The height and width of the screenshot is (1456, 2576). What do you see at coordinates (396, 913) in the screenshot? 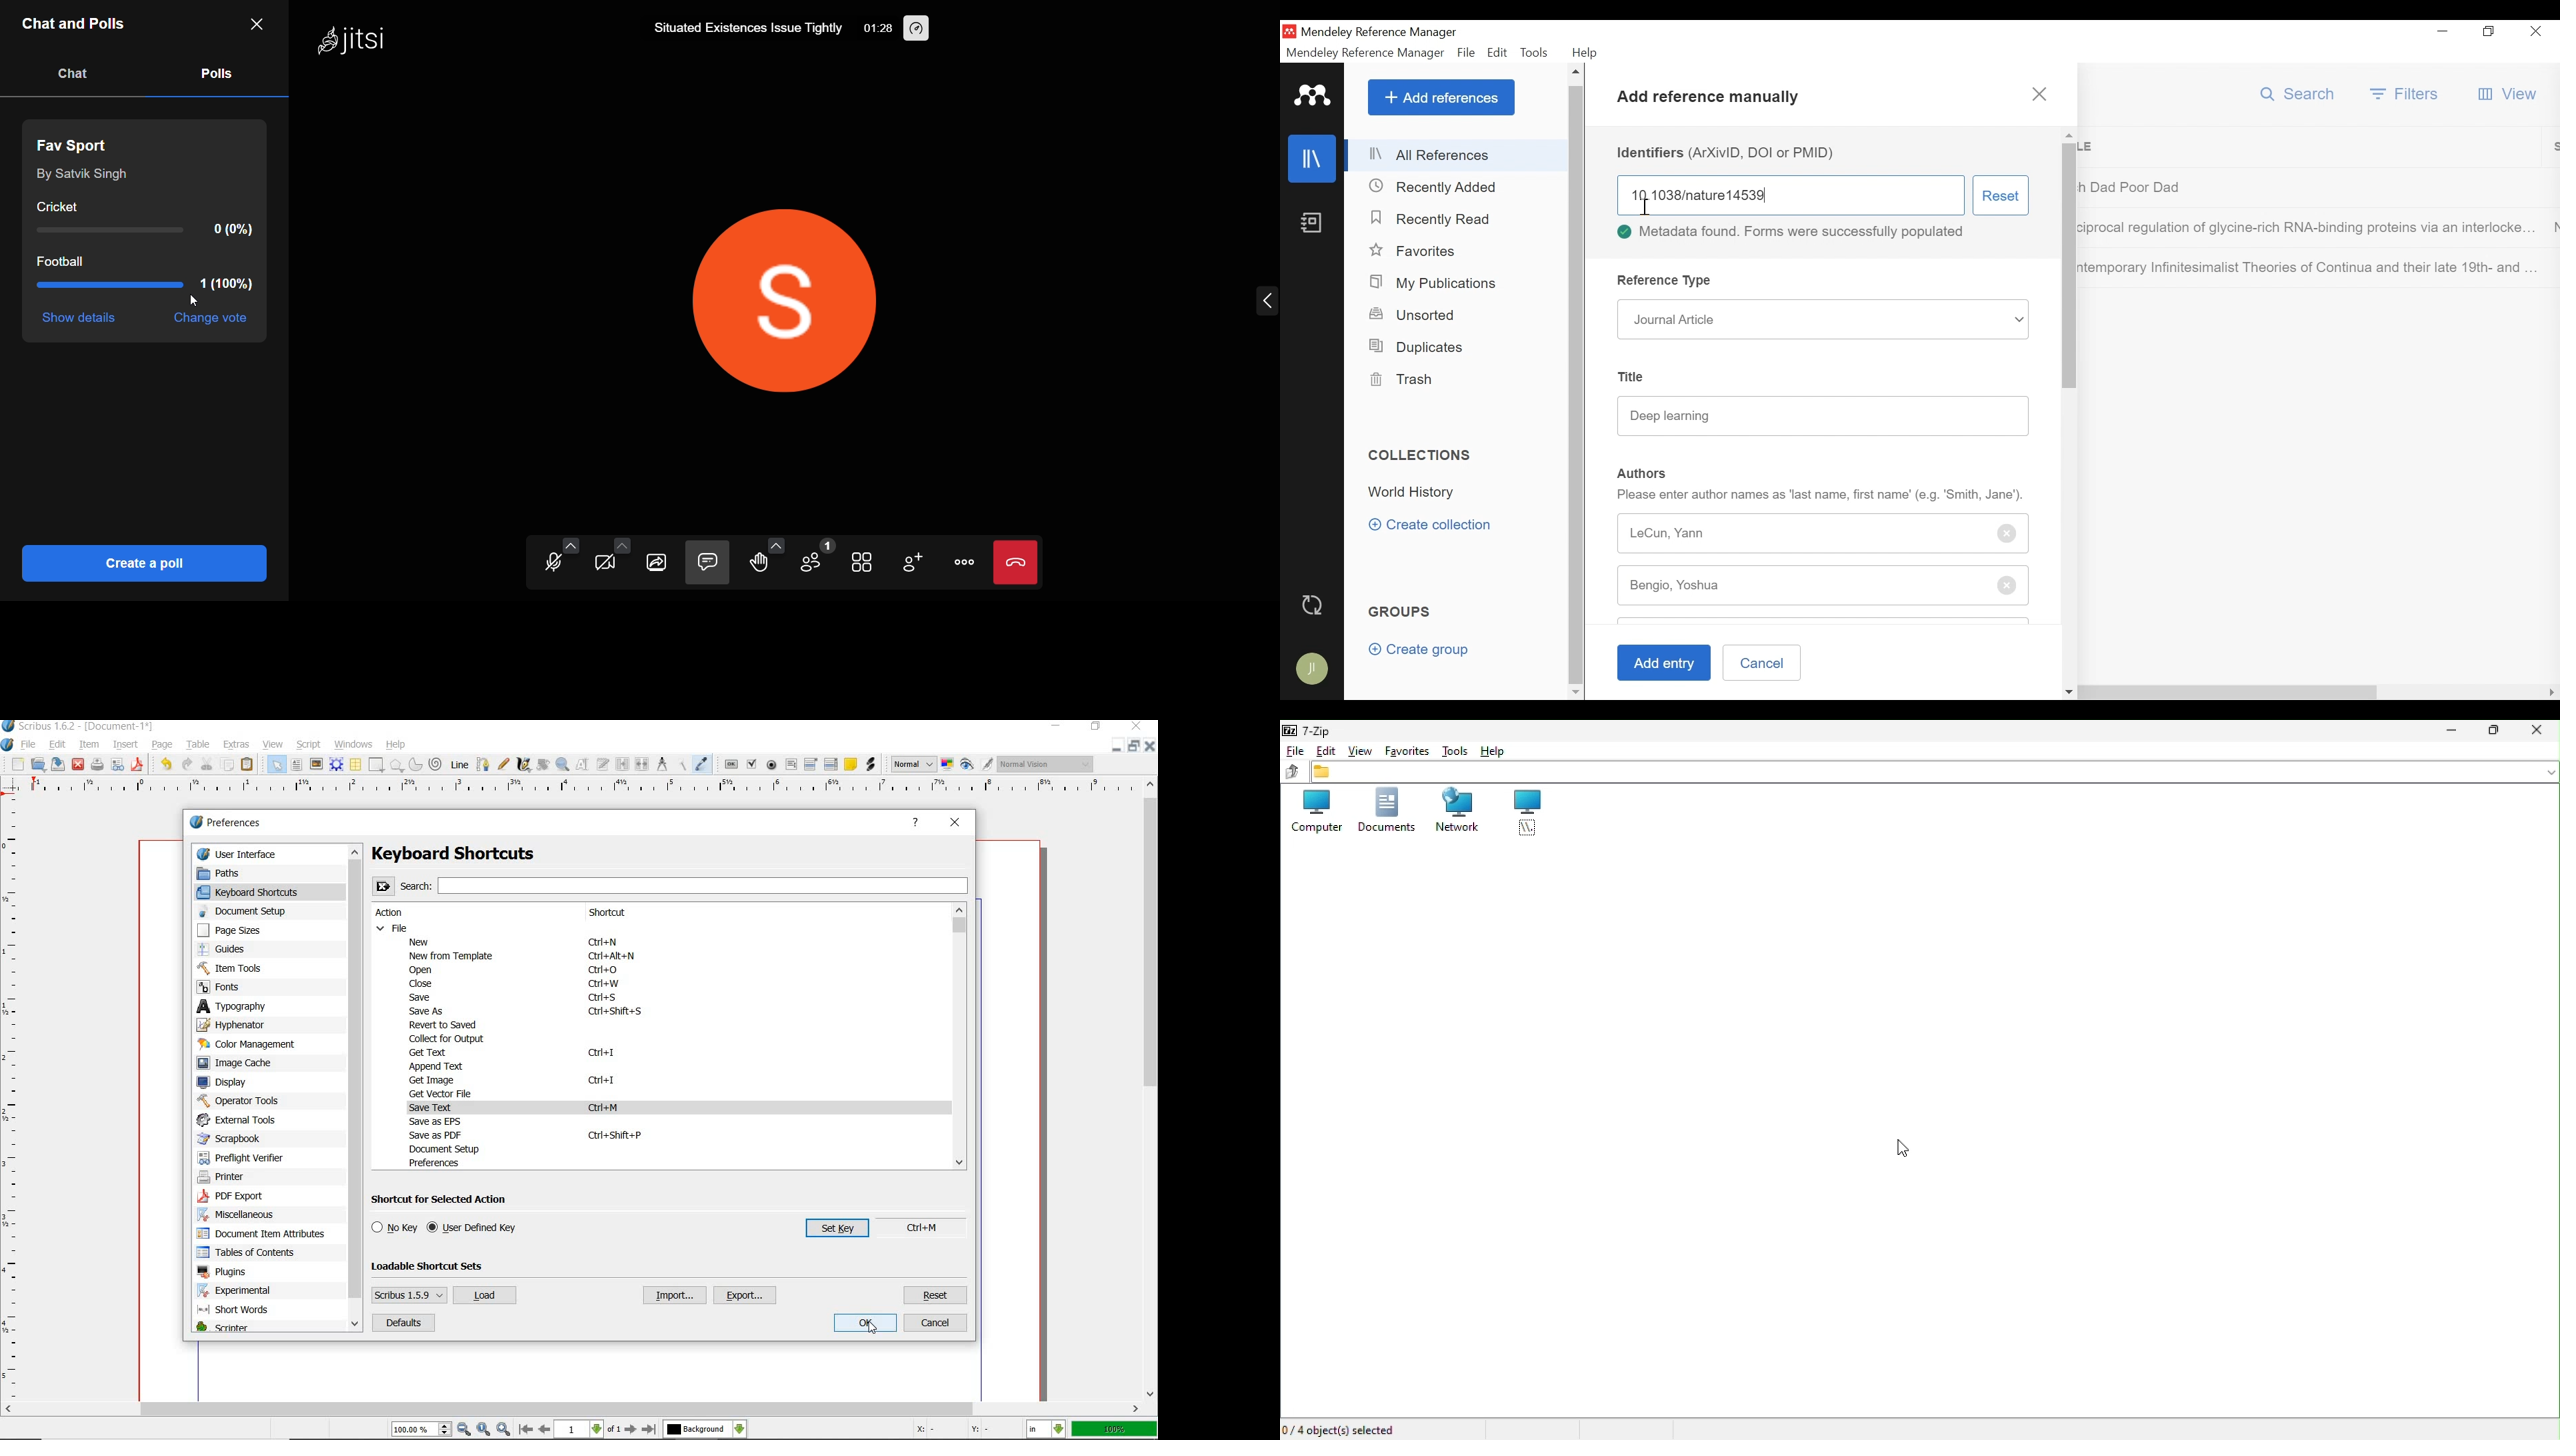
I see `action` at bounding box center [396, 913].